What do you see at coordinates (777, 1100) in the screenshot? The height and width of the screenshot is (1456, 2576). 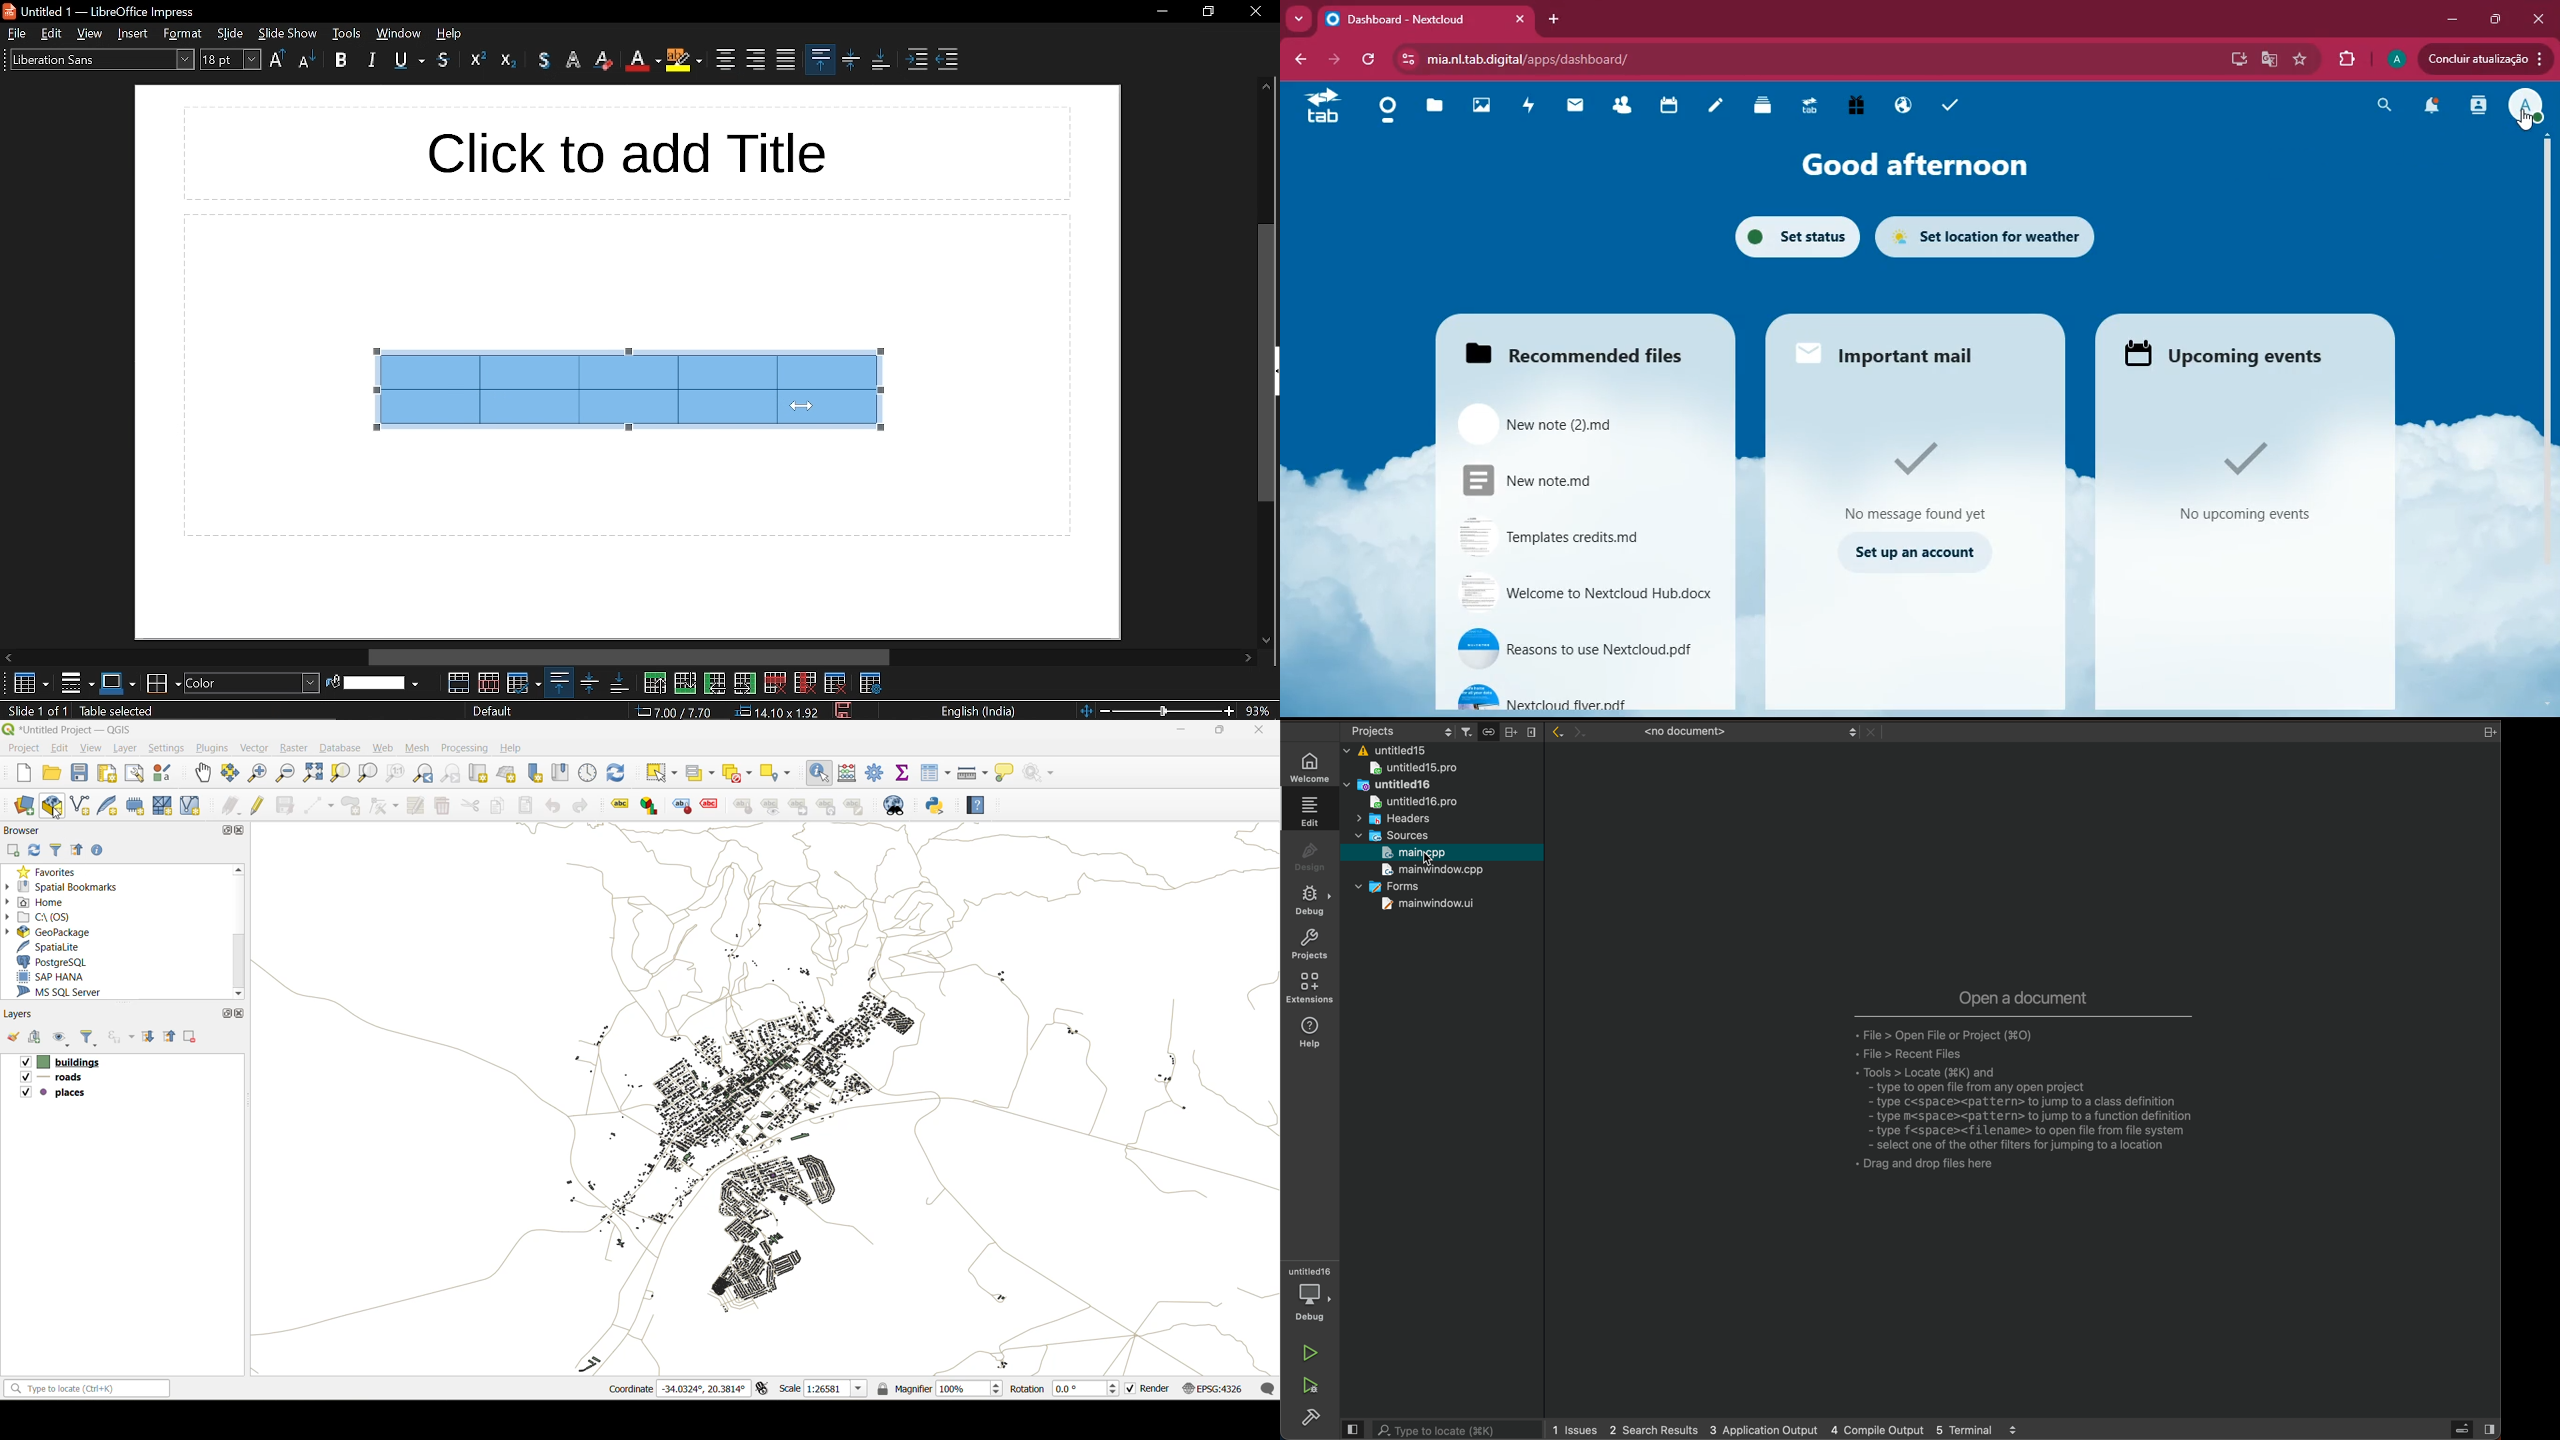 I see `layers` at bounding box center [777, 1100].